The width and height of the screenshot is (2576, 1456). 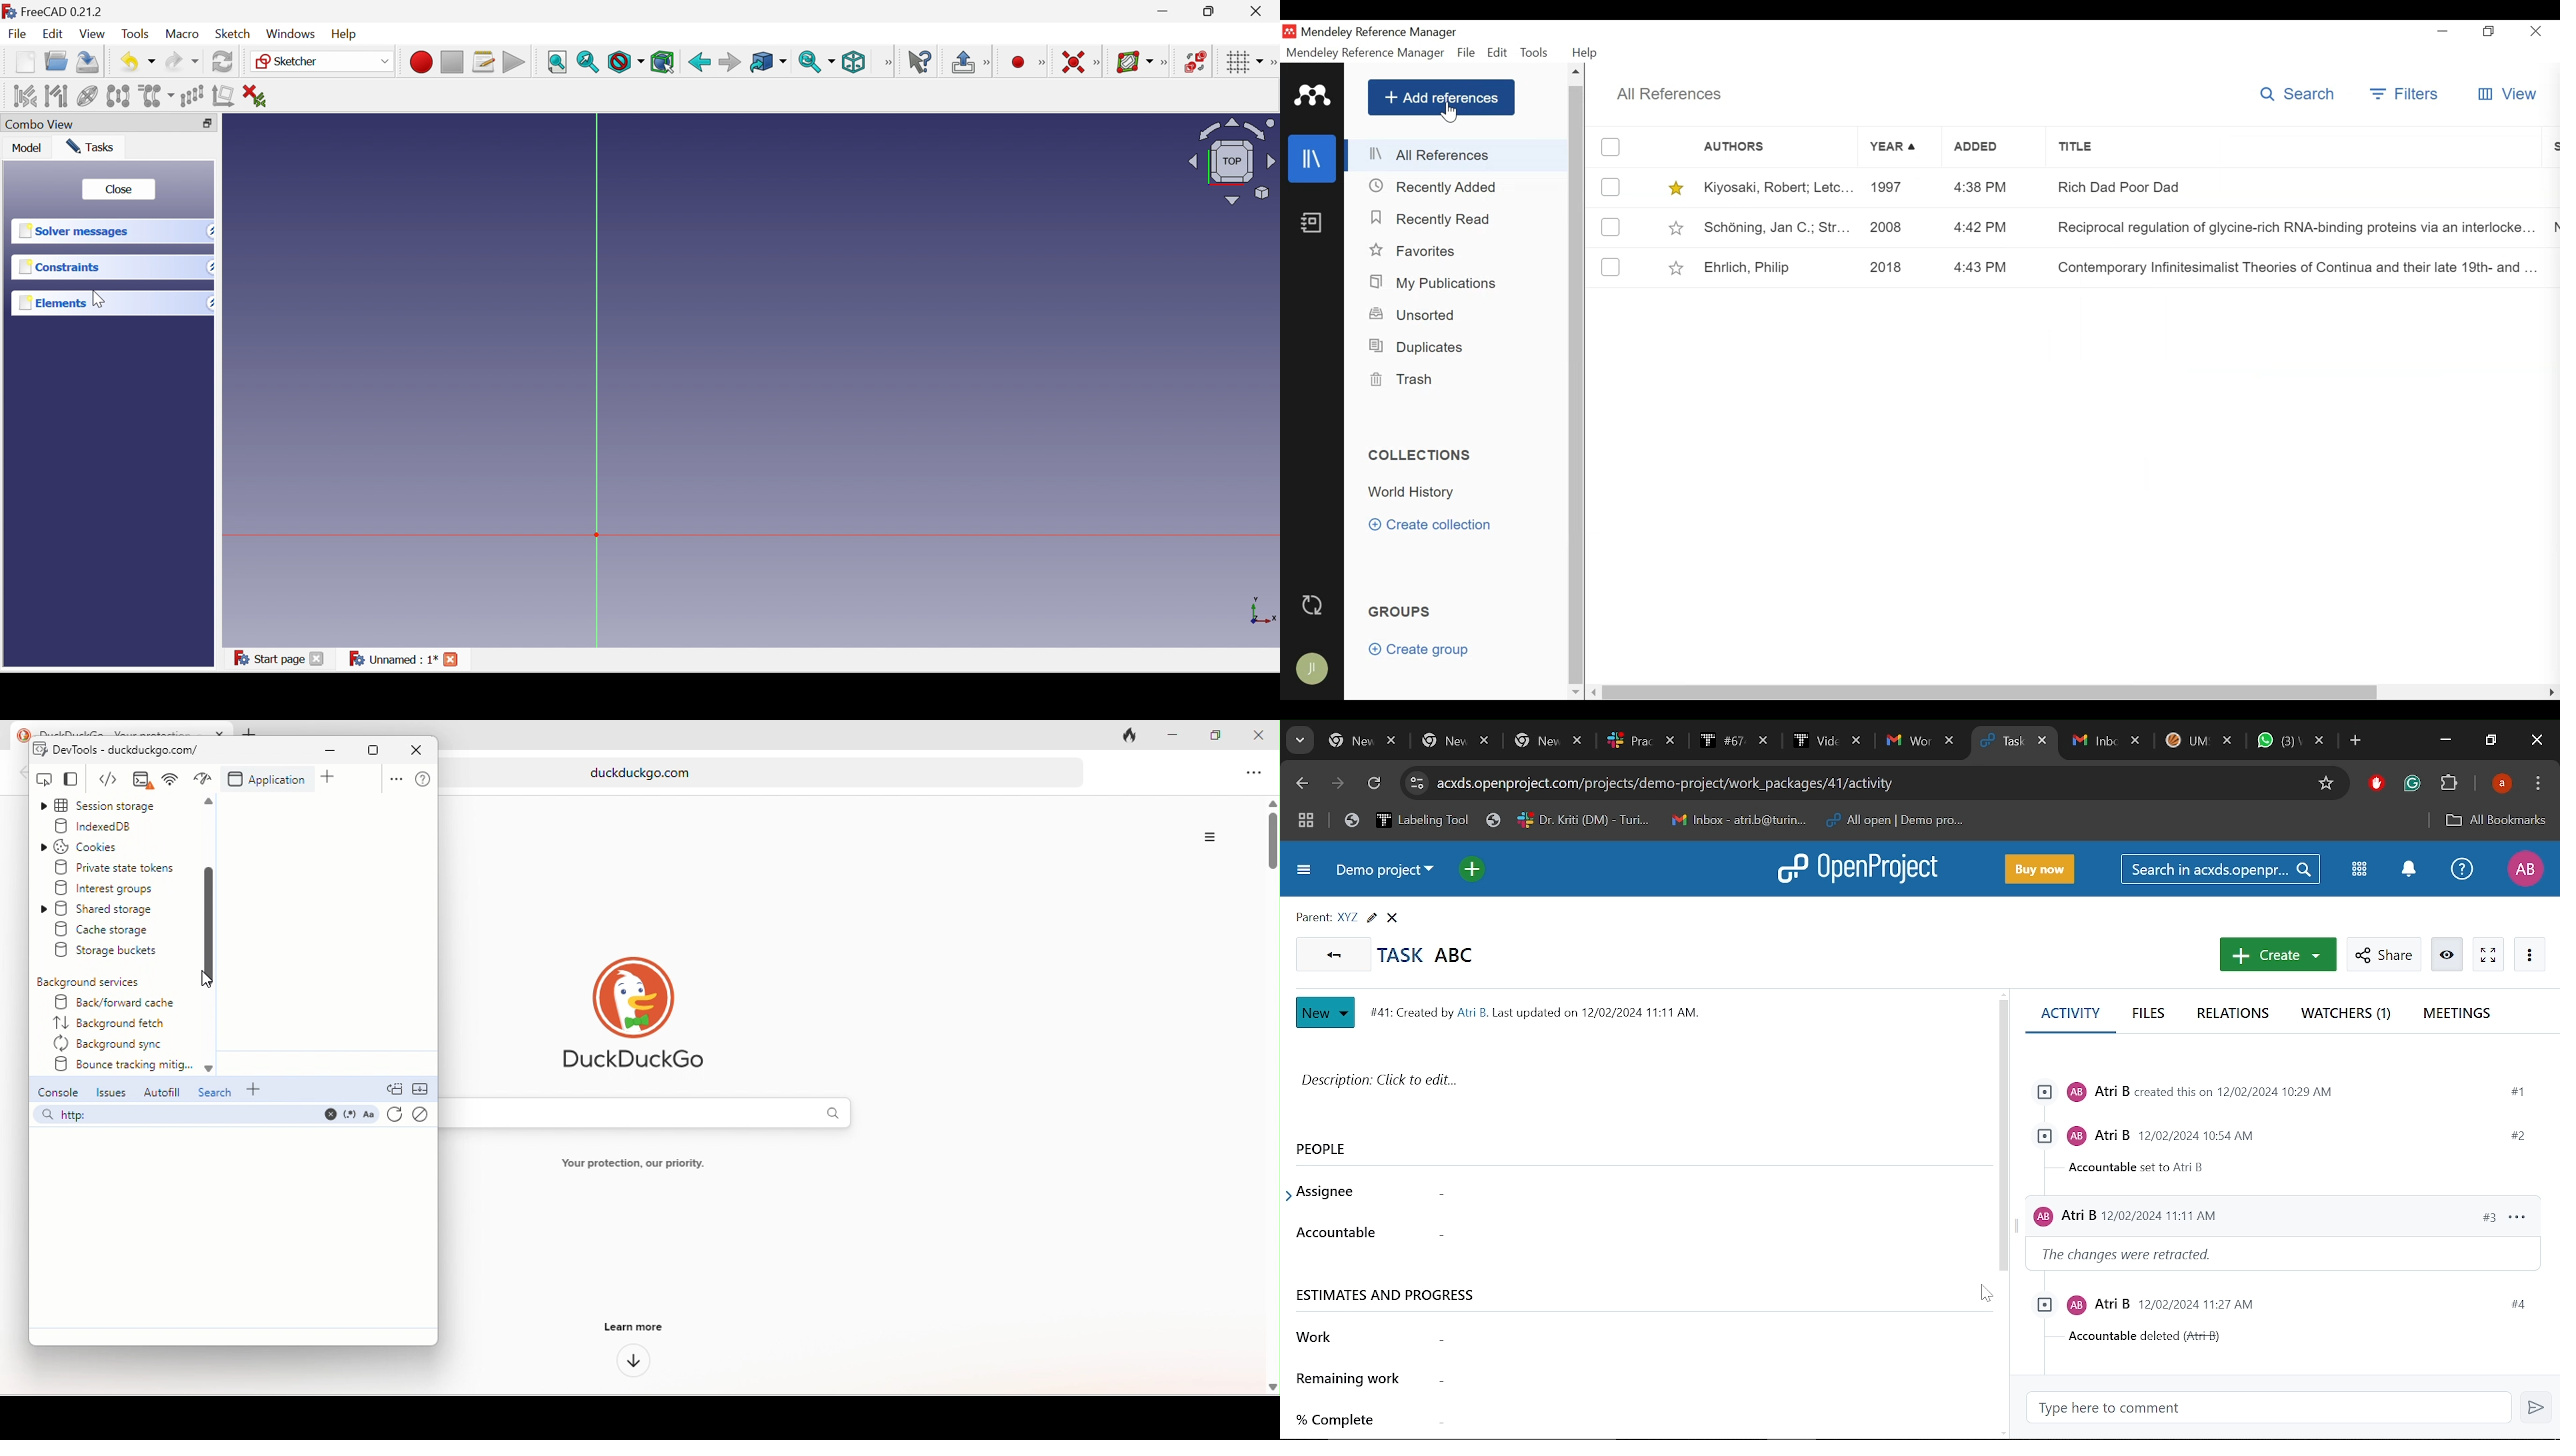 I want to click on Contemporary Infinitesimalist Theories of Continua and their late 19th-and, so click(x=2295, y=267).